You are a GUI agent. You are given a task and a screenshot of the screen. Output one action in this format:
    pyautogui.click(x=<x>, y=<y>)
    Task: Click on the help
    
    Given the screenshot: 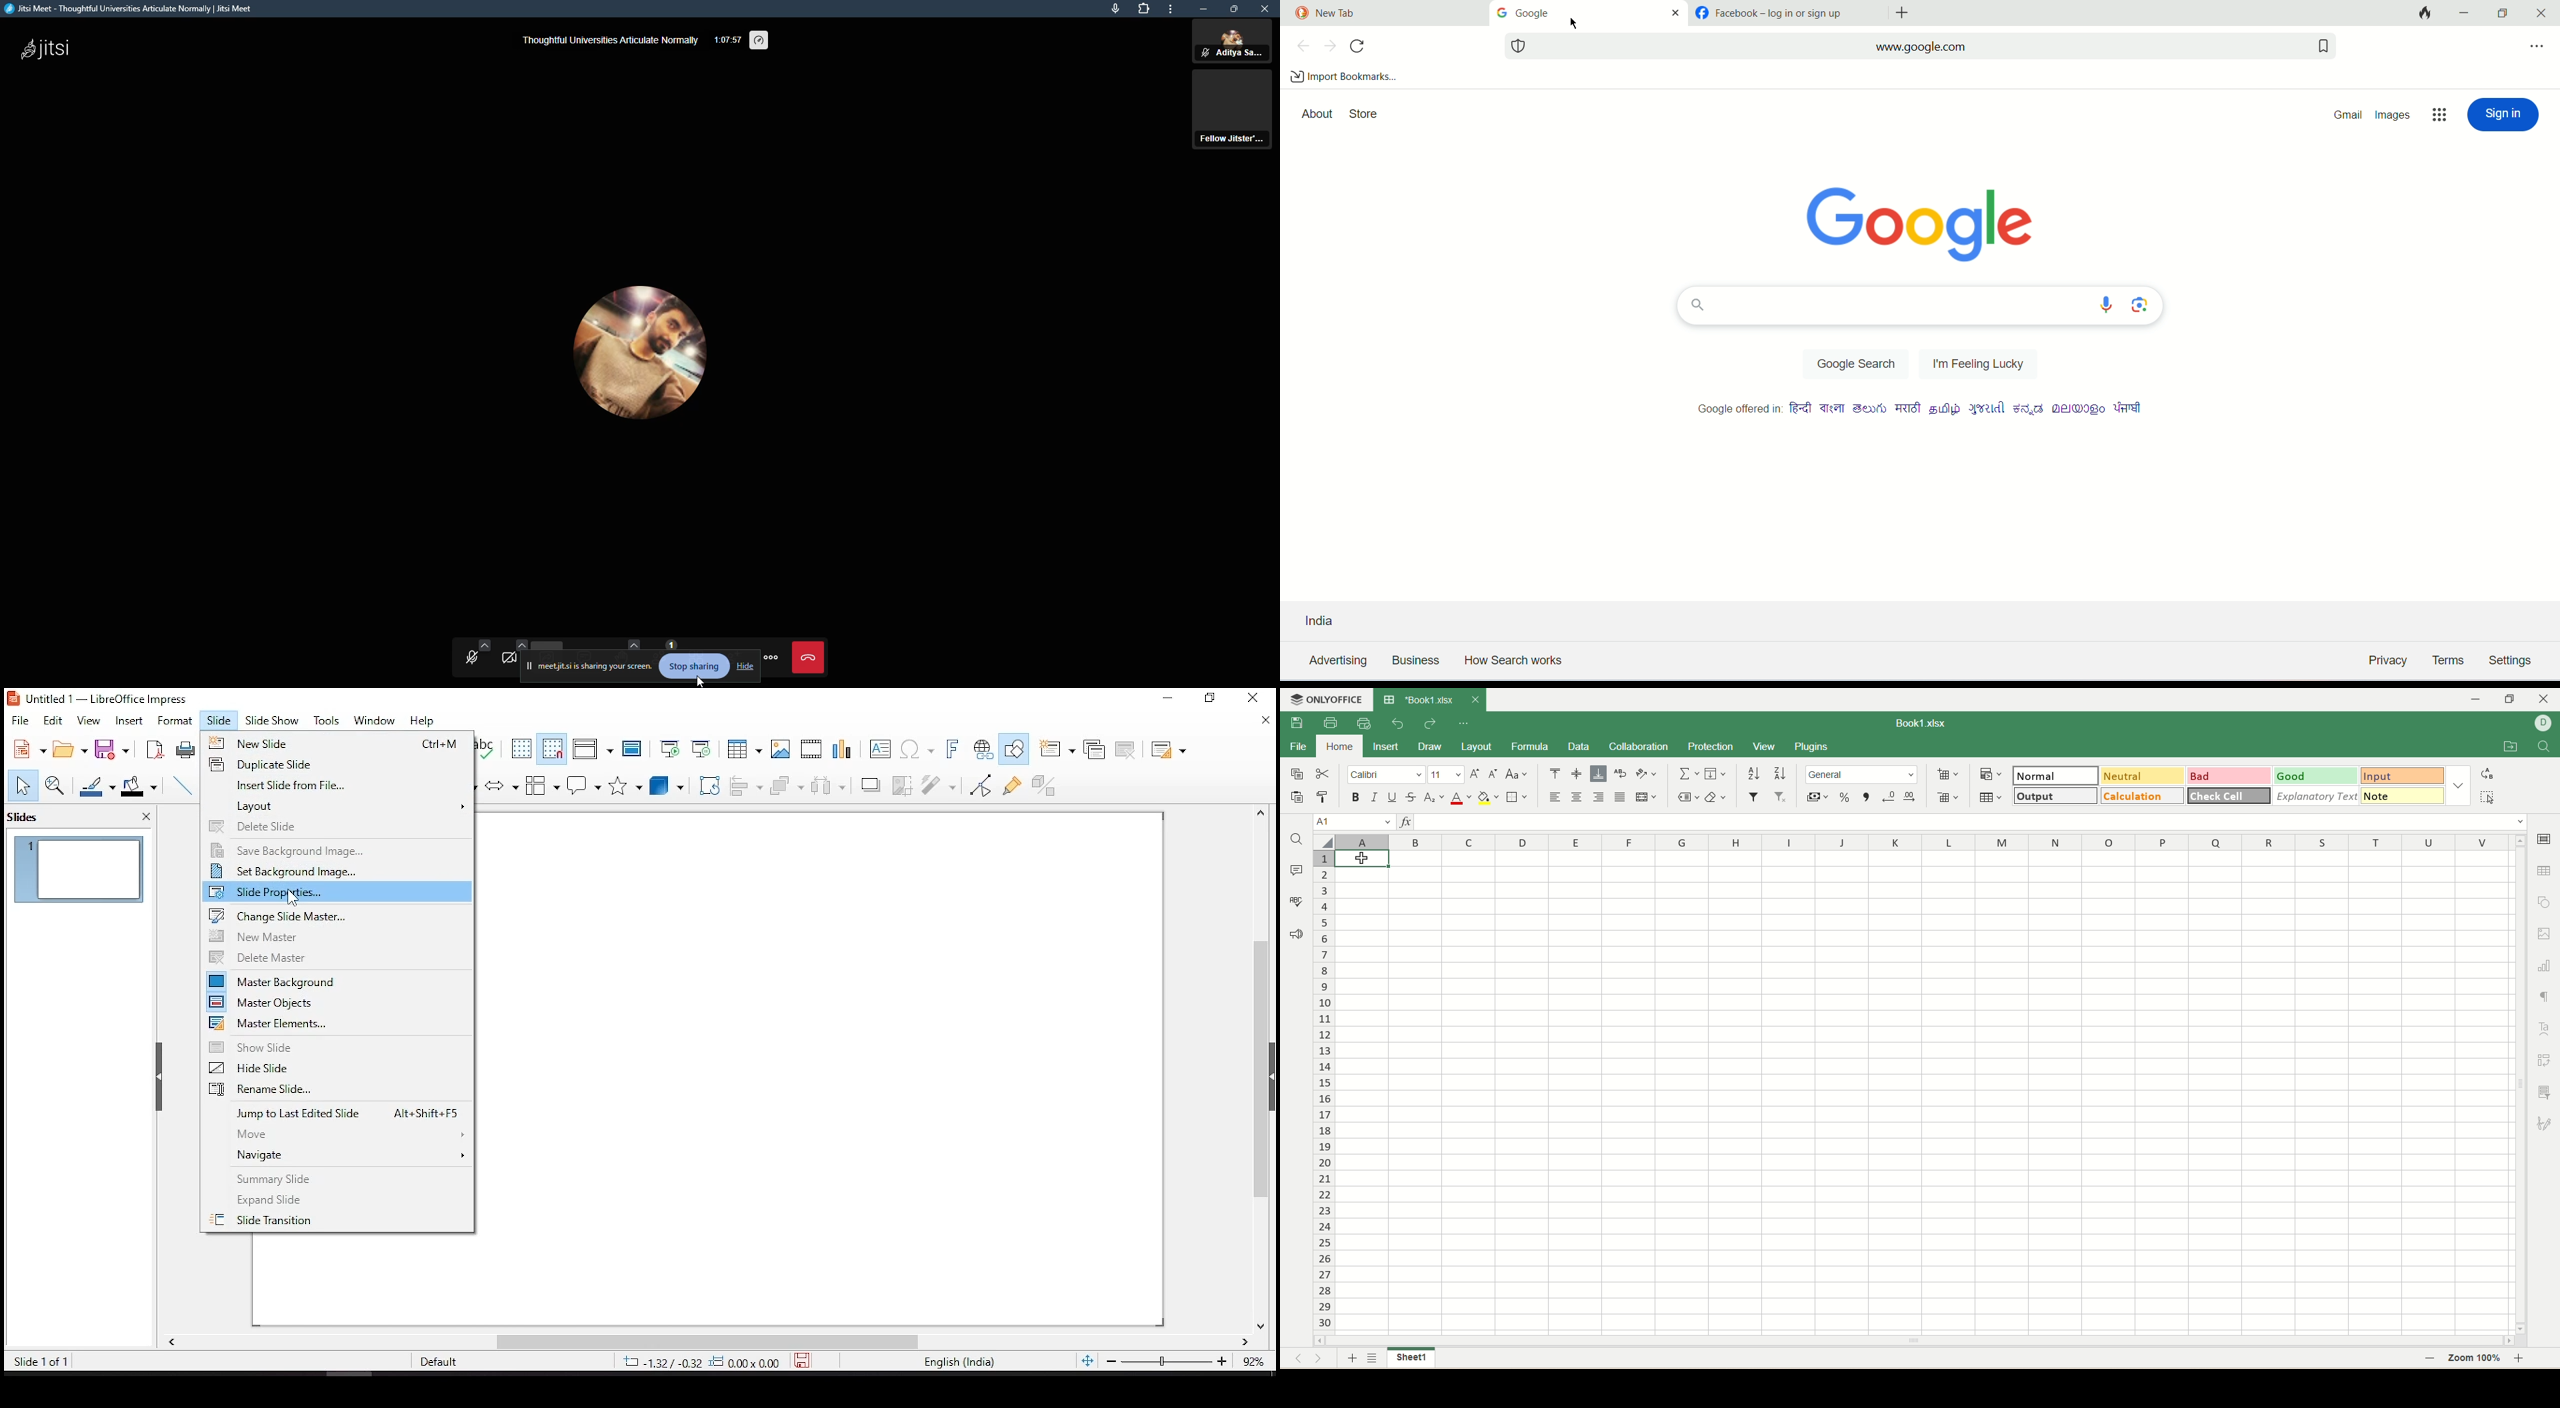 What is the action you would take?
    pyautogui.click(x=424, y=719)
    